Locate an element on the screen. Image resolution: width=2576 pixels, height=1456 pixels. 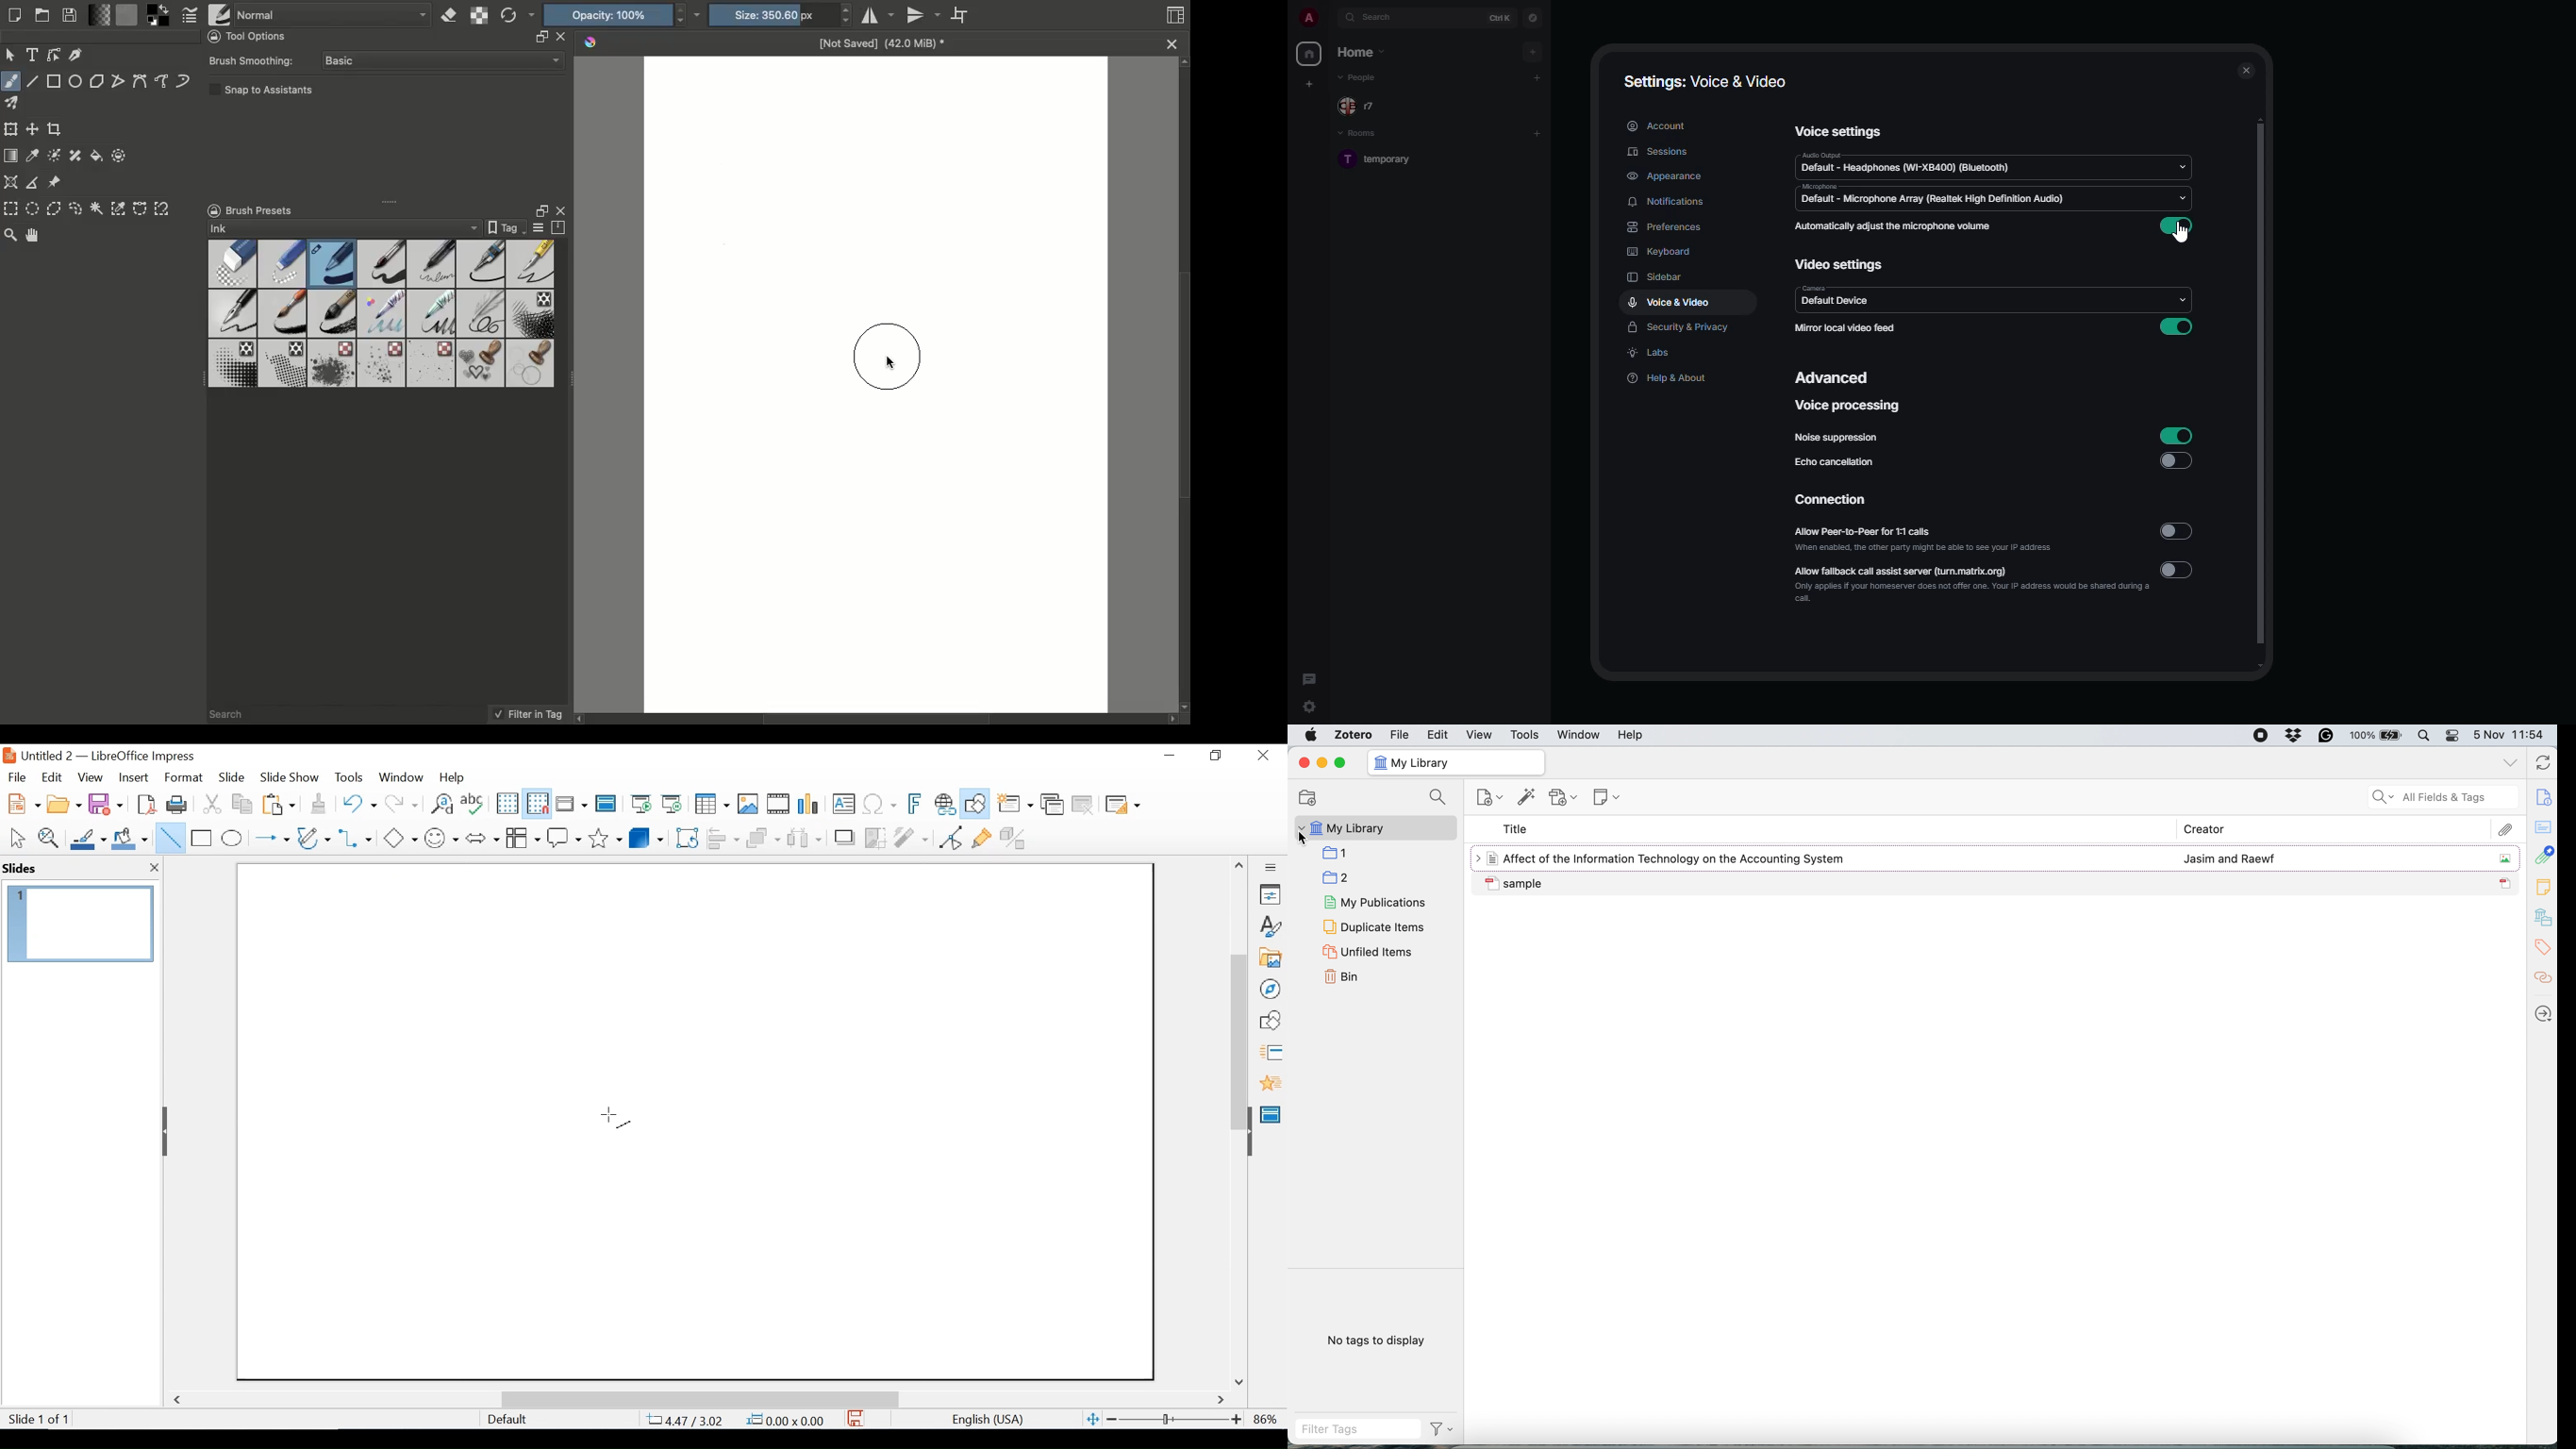
Stars and Banners is located at coordinates (606, 836).